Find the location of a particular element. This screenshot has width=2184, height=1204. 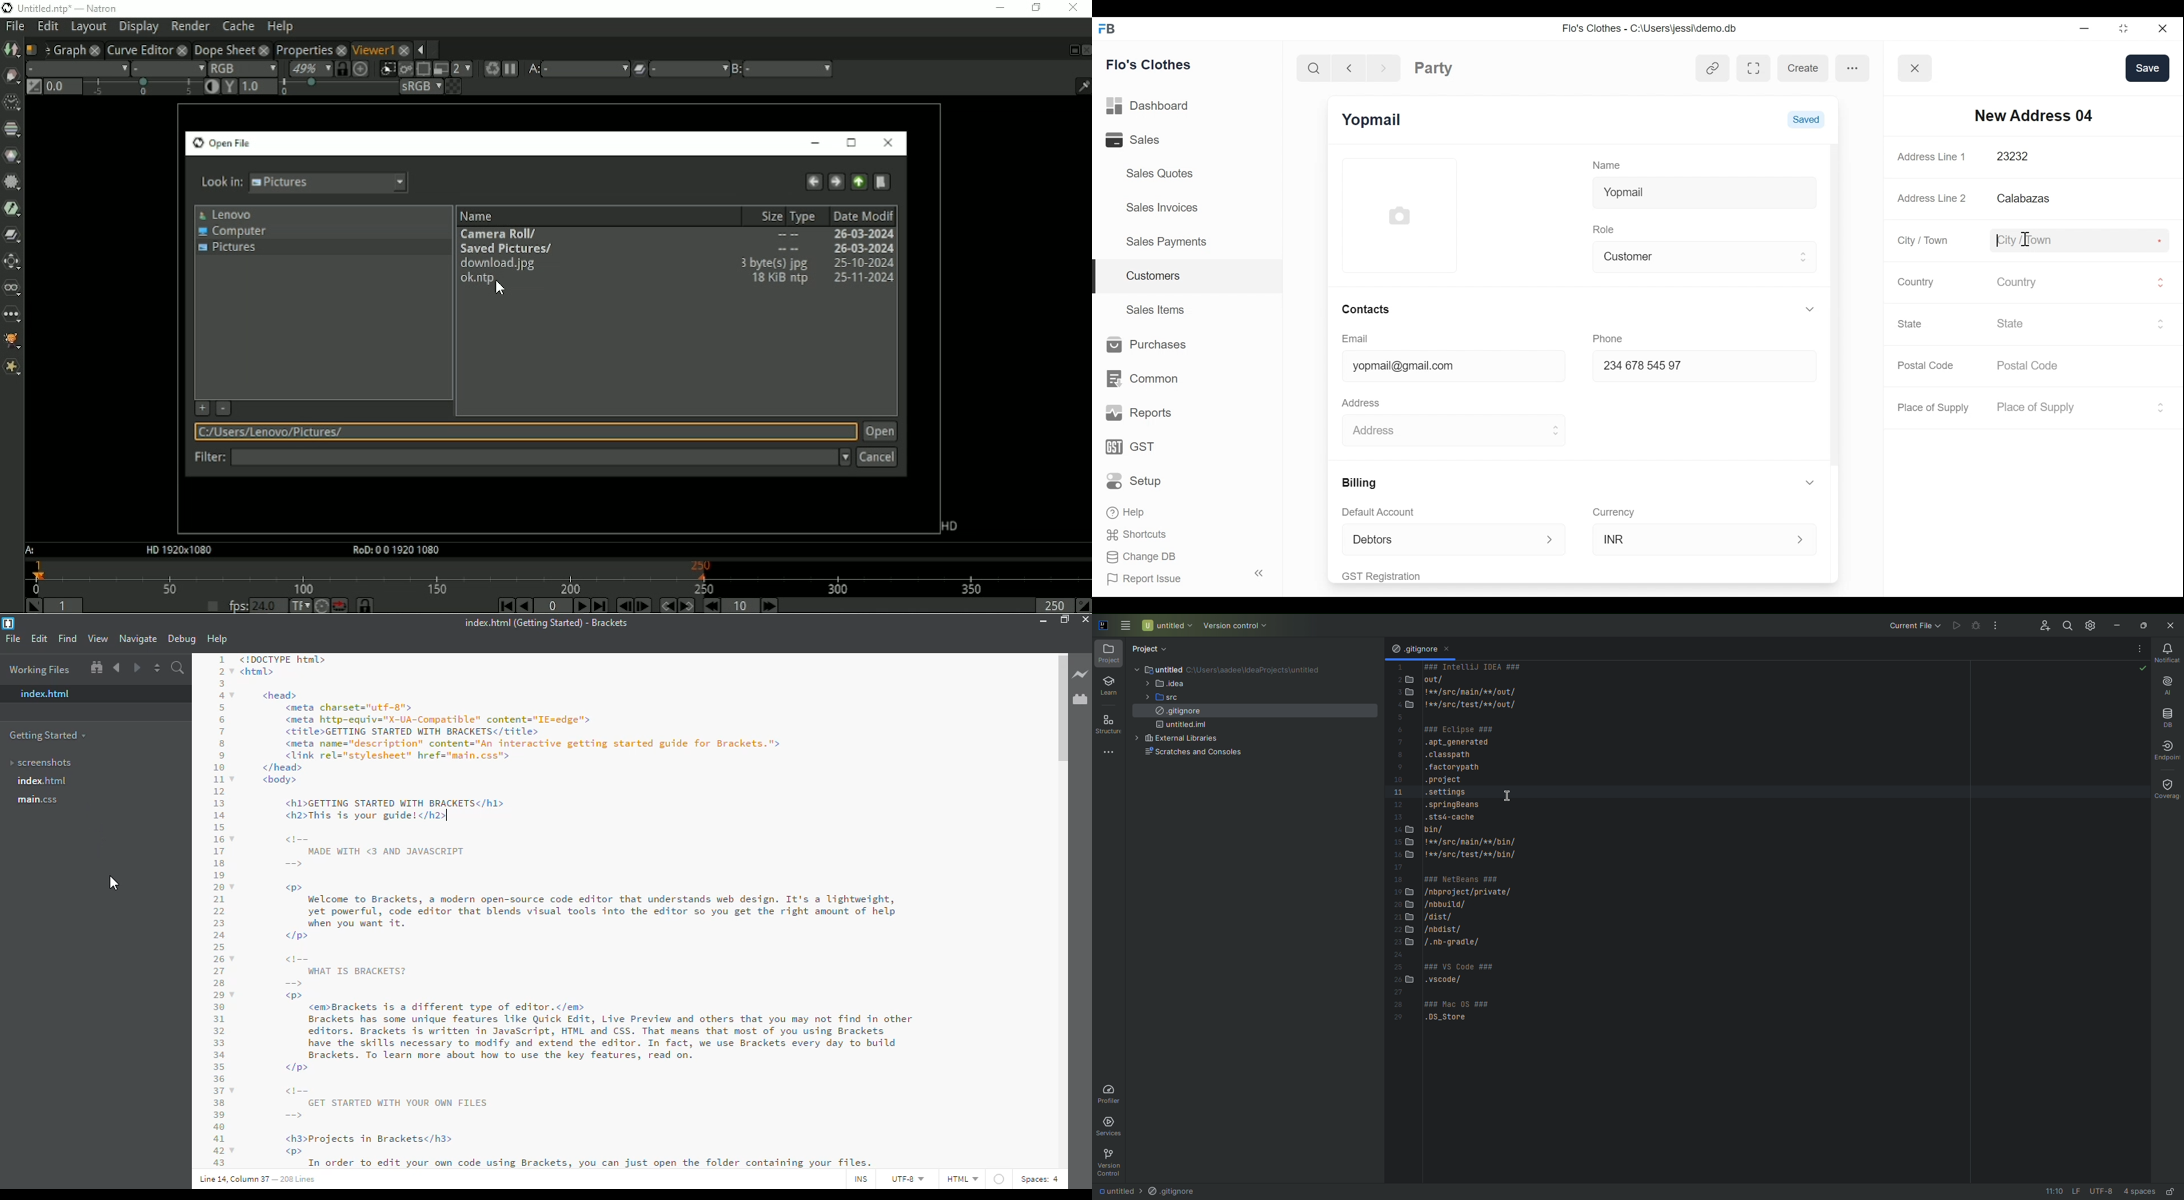

cursor is located at coordinates (117, 885).